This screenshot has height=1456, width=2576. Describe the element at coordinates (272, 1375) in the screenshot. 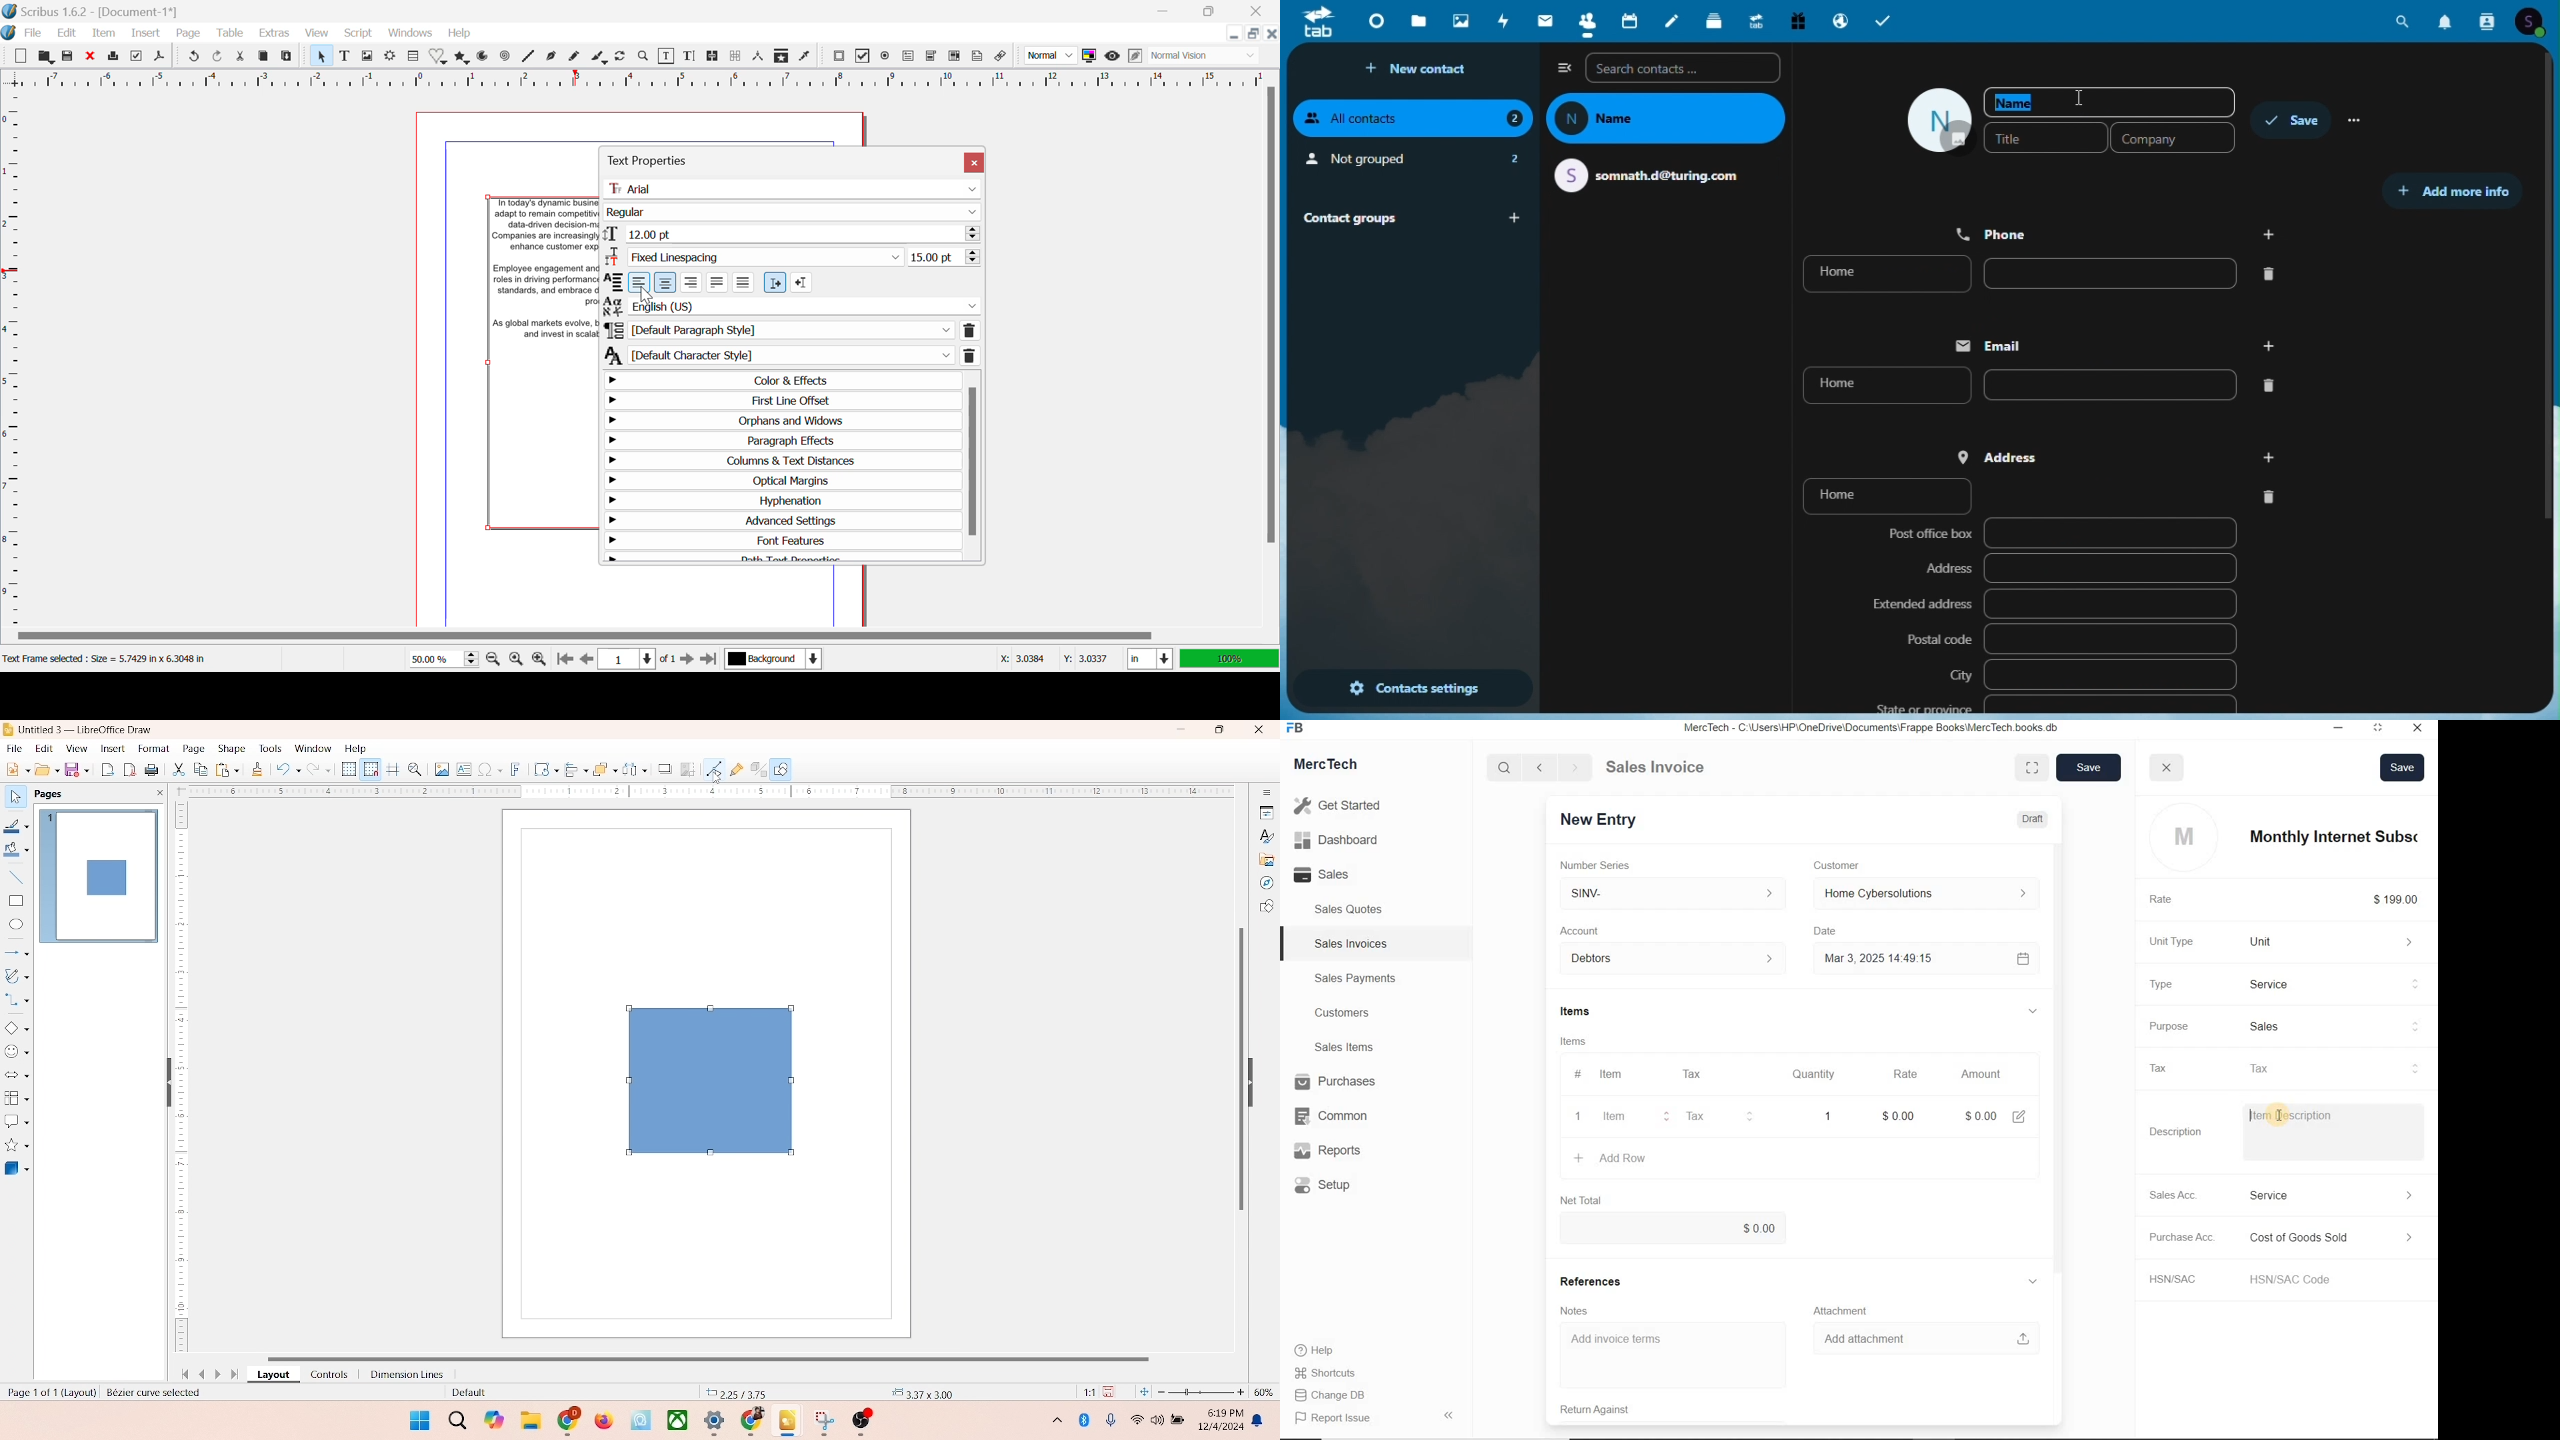

I see `layout` at that location.